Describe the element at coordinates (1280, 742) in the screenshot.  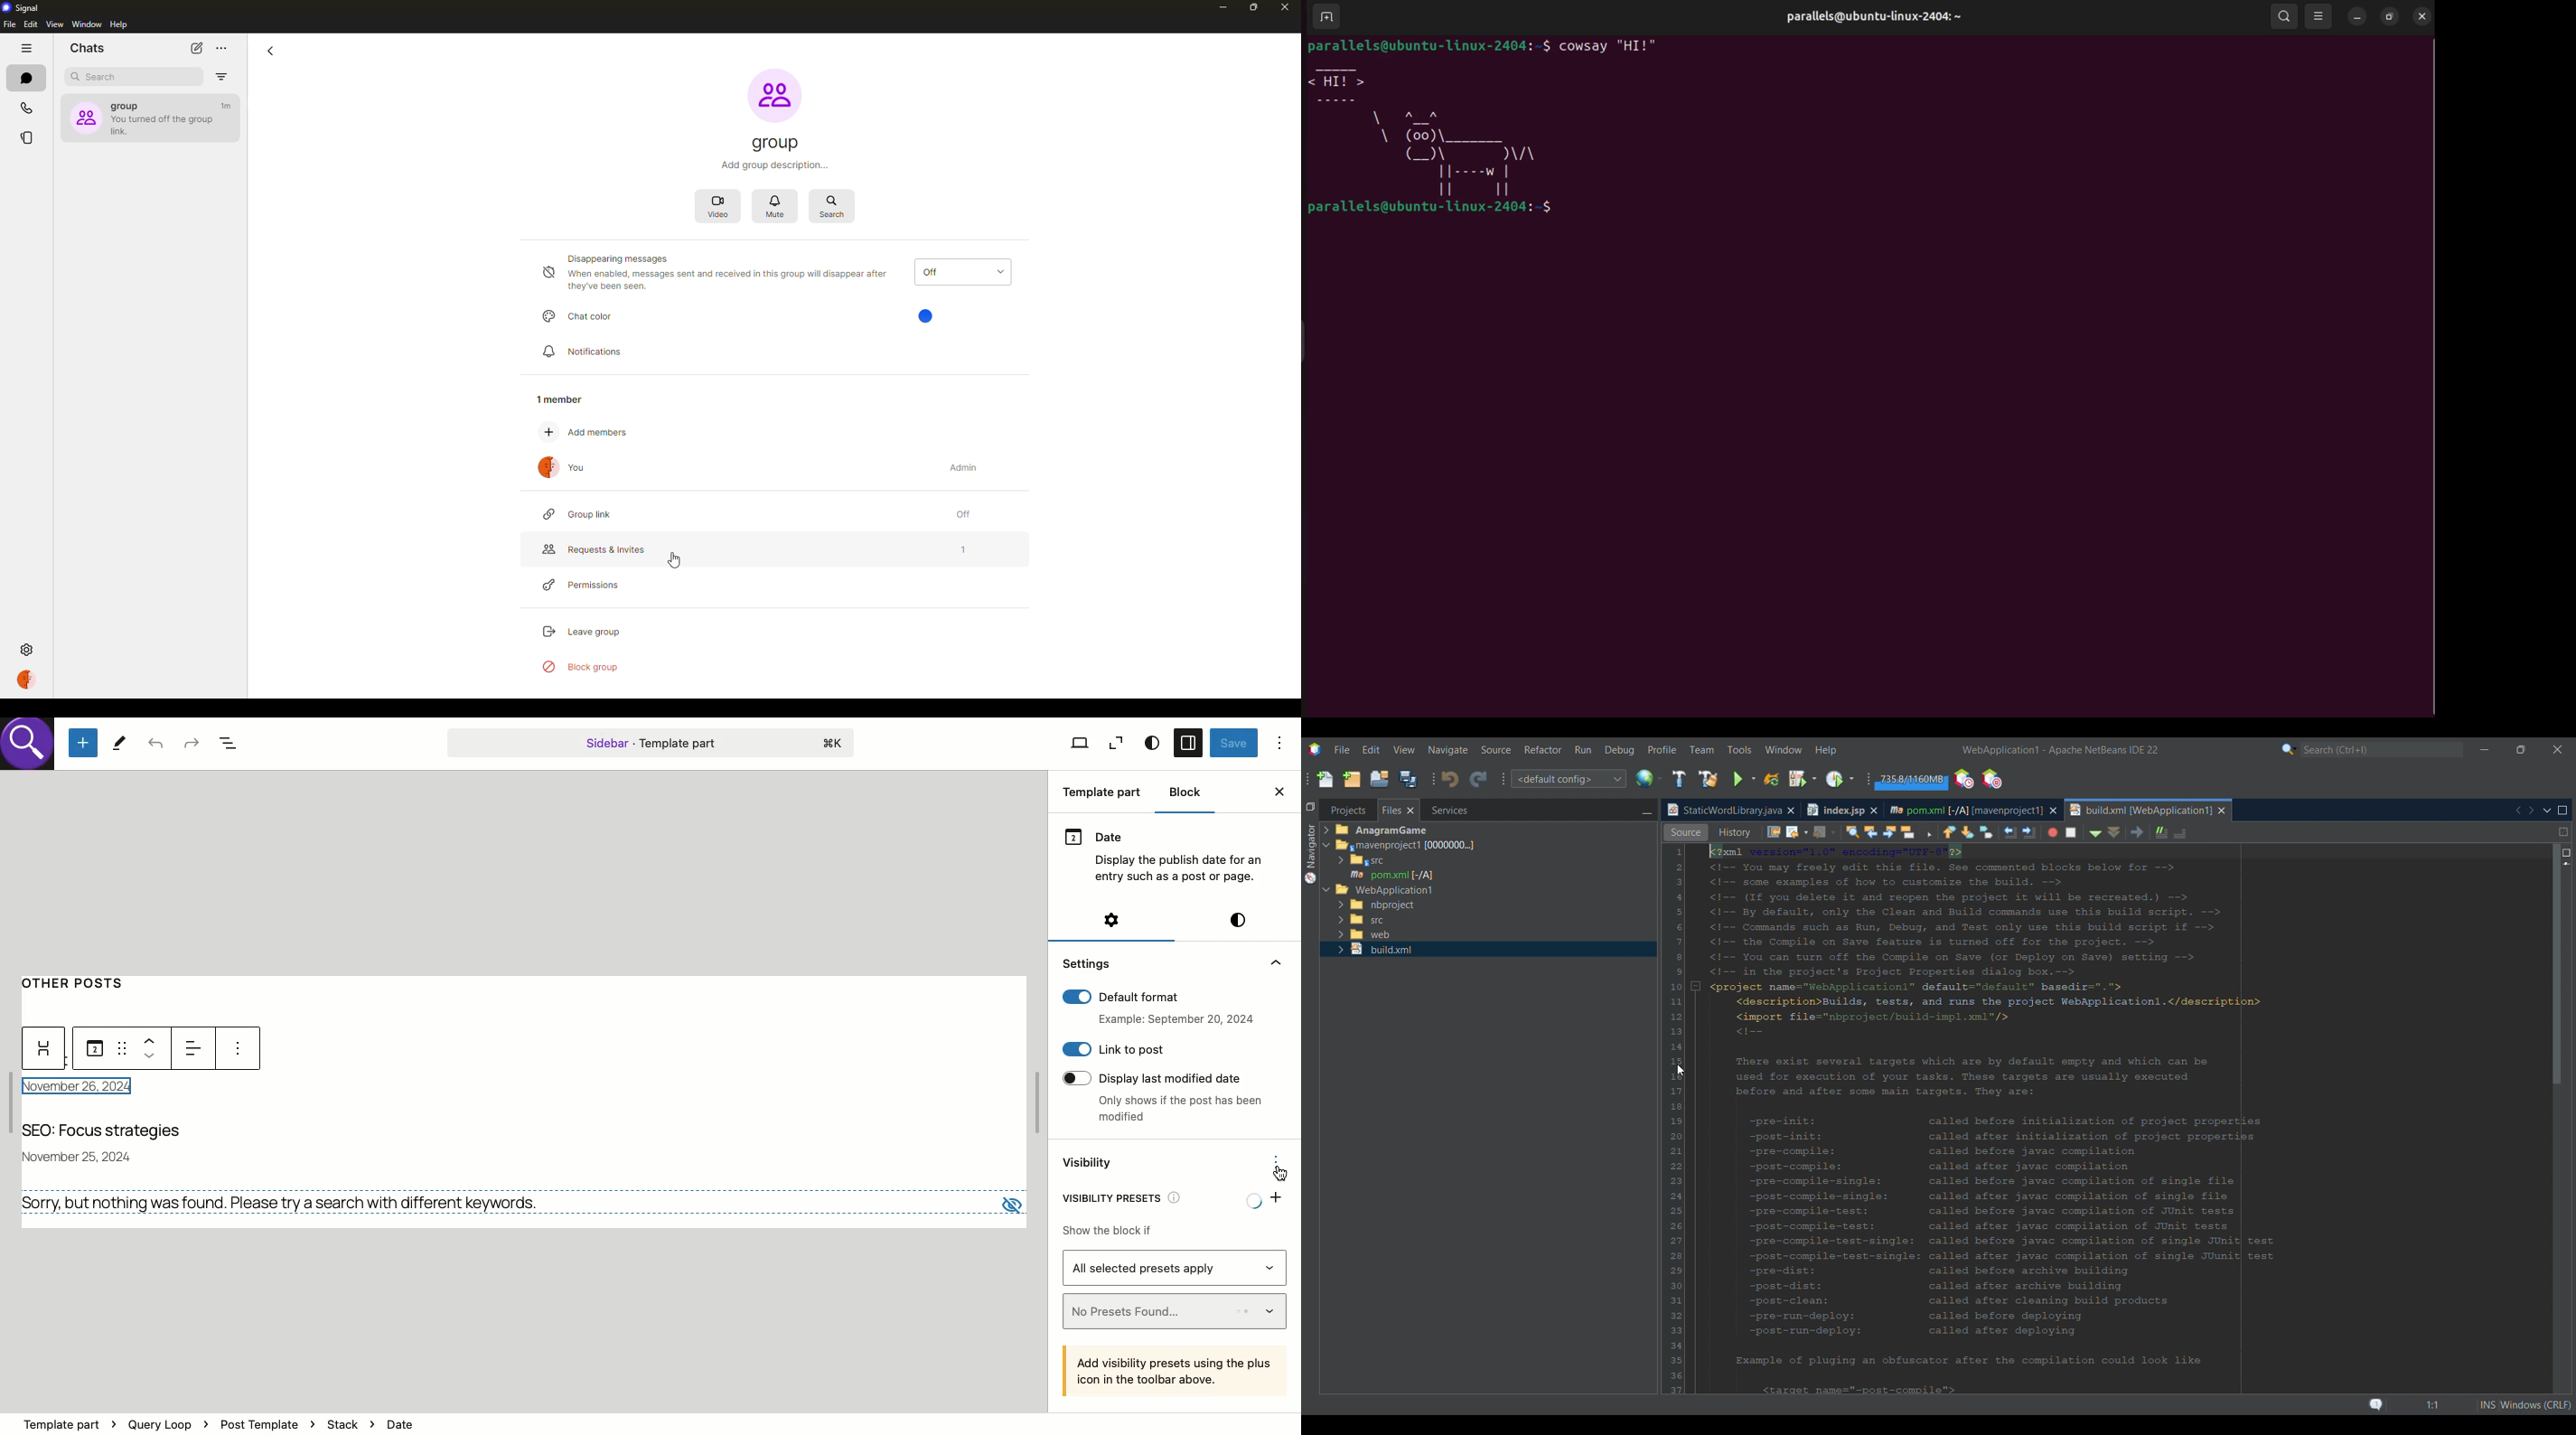
I see `Options` at that location.